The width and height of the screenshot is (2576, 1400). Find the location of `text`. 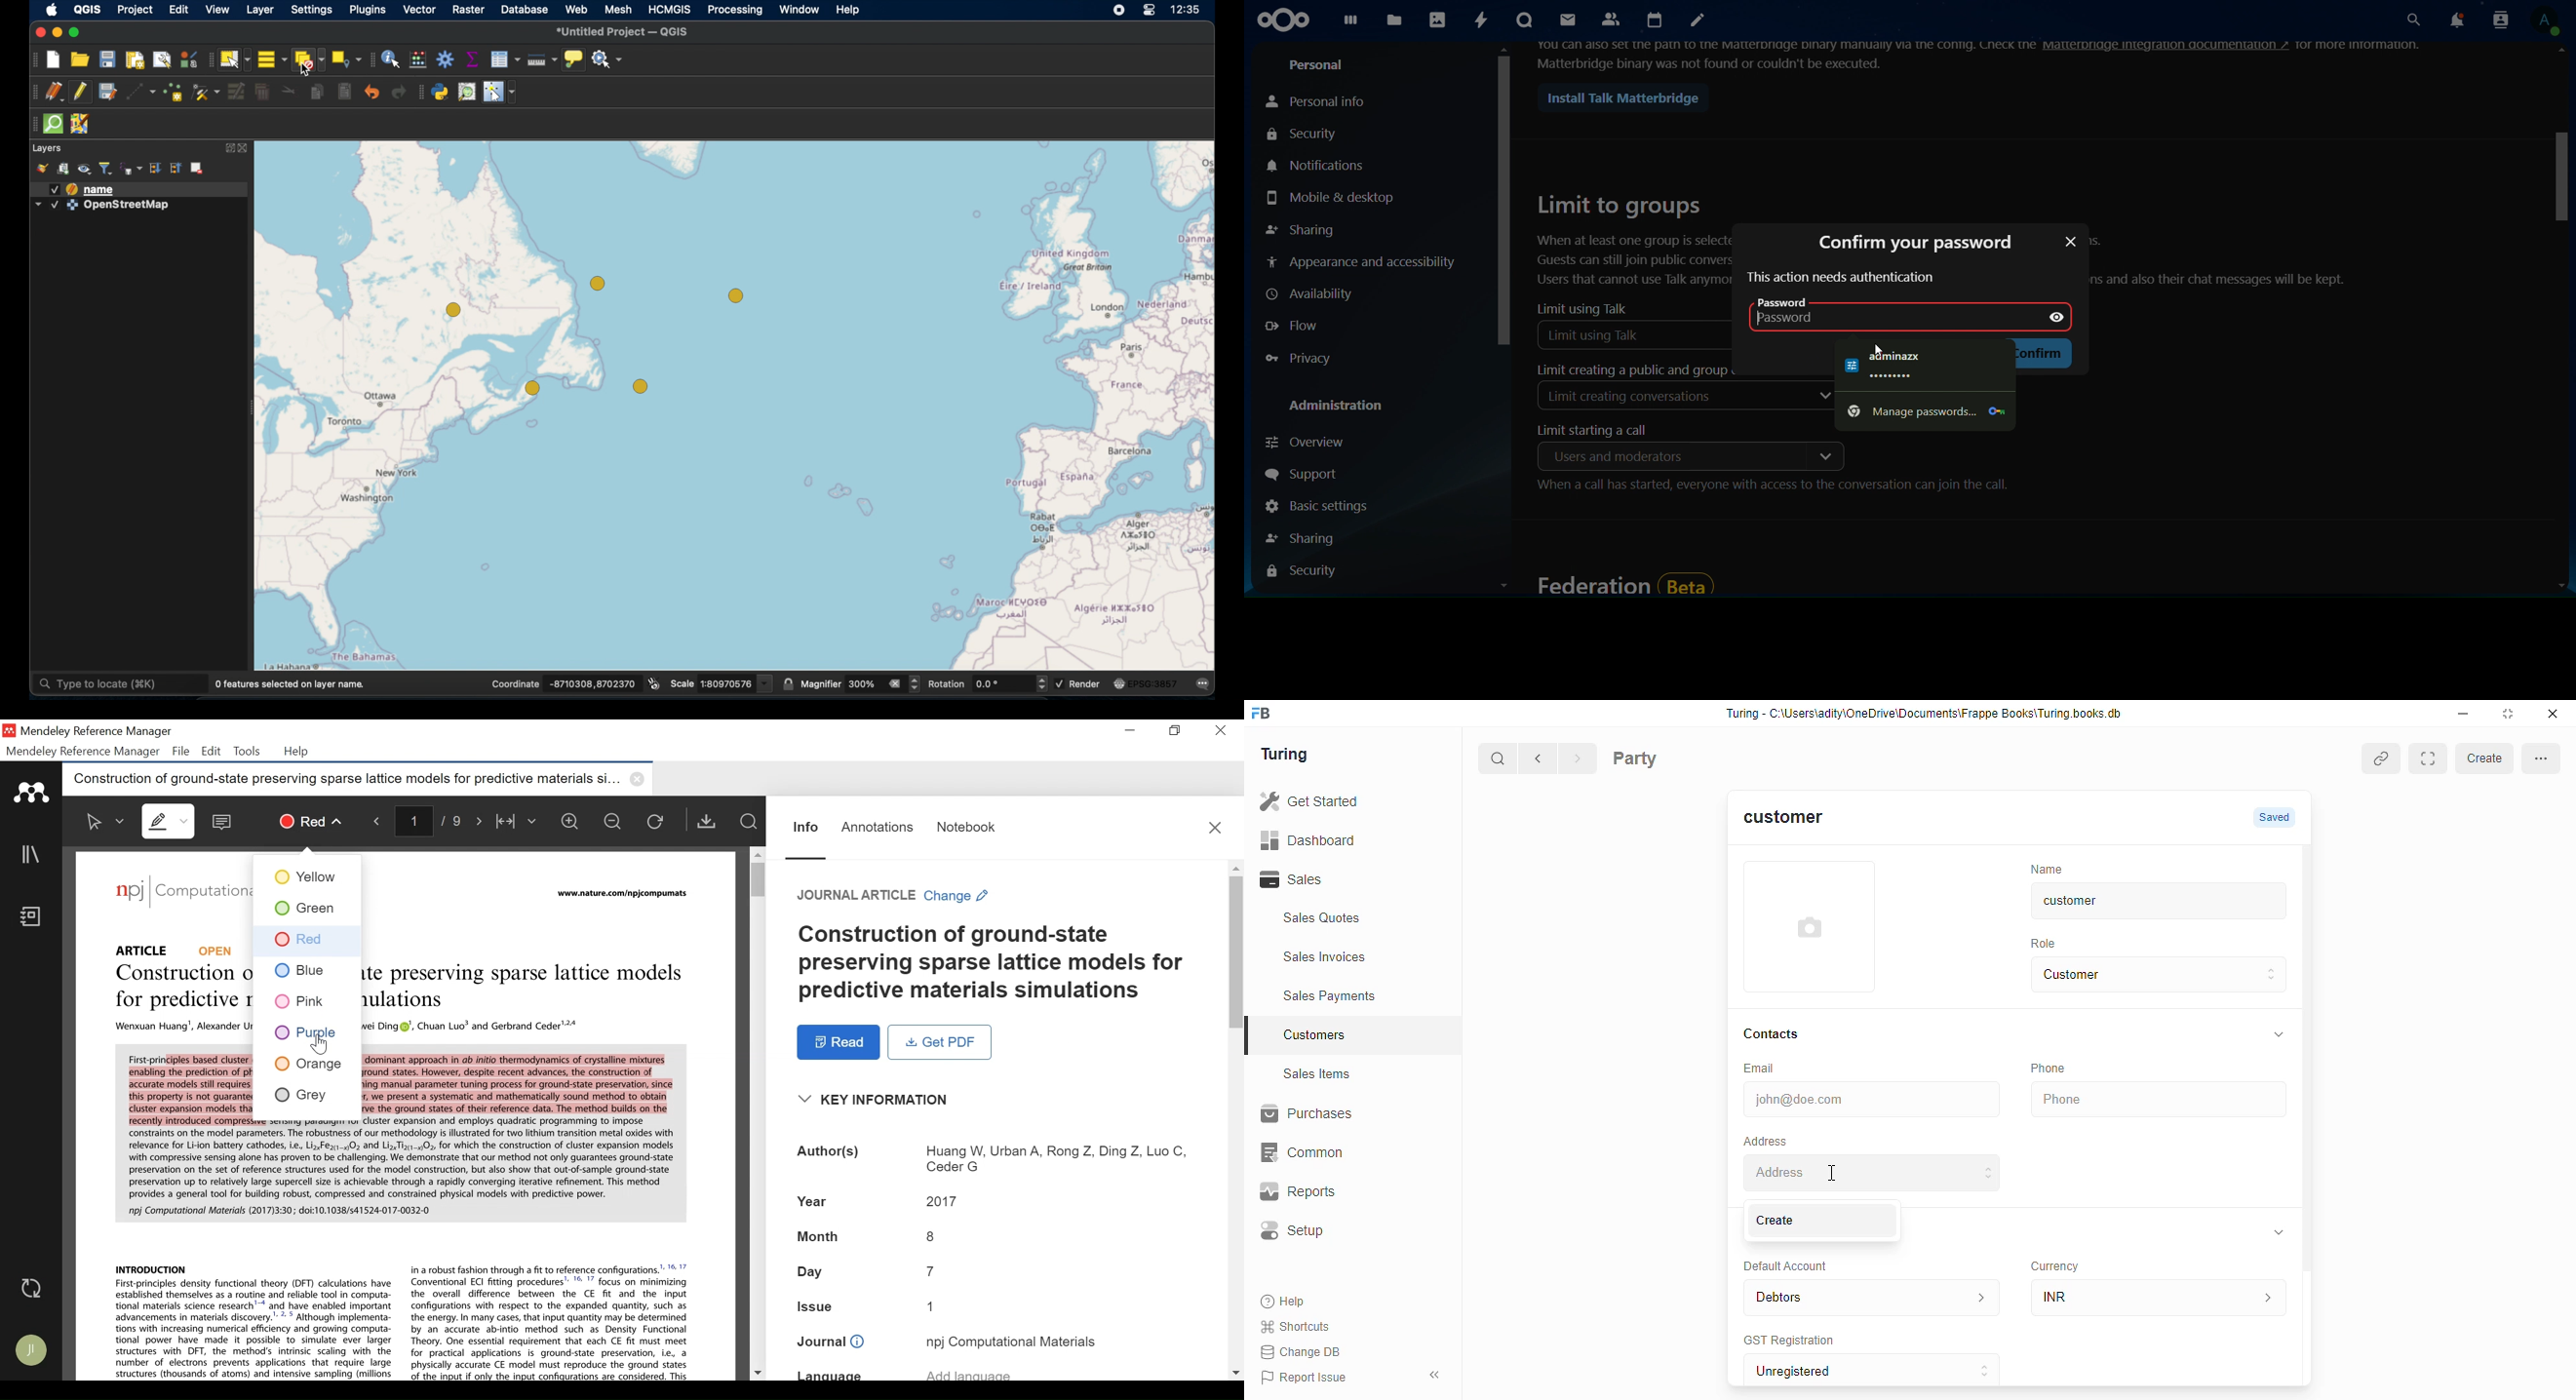

text is located at coordinates (1786, 54).